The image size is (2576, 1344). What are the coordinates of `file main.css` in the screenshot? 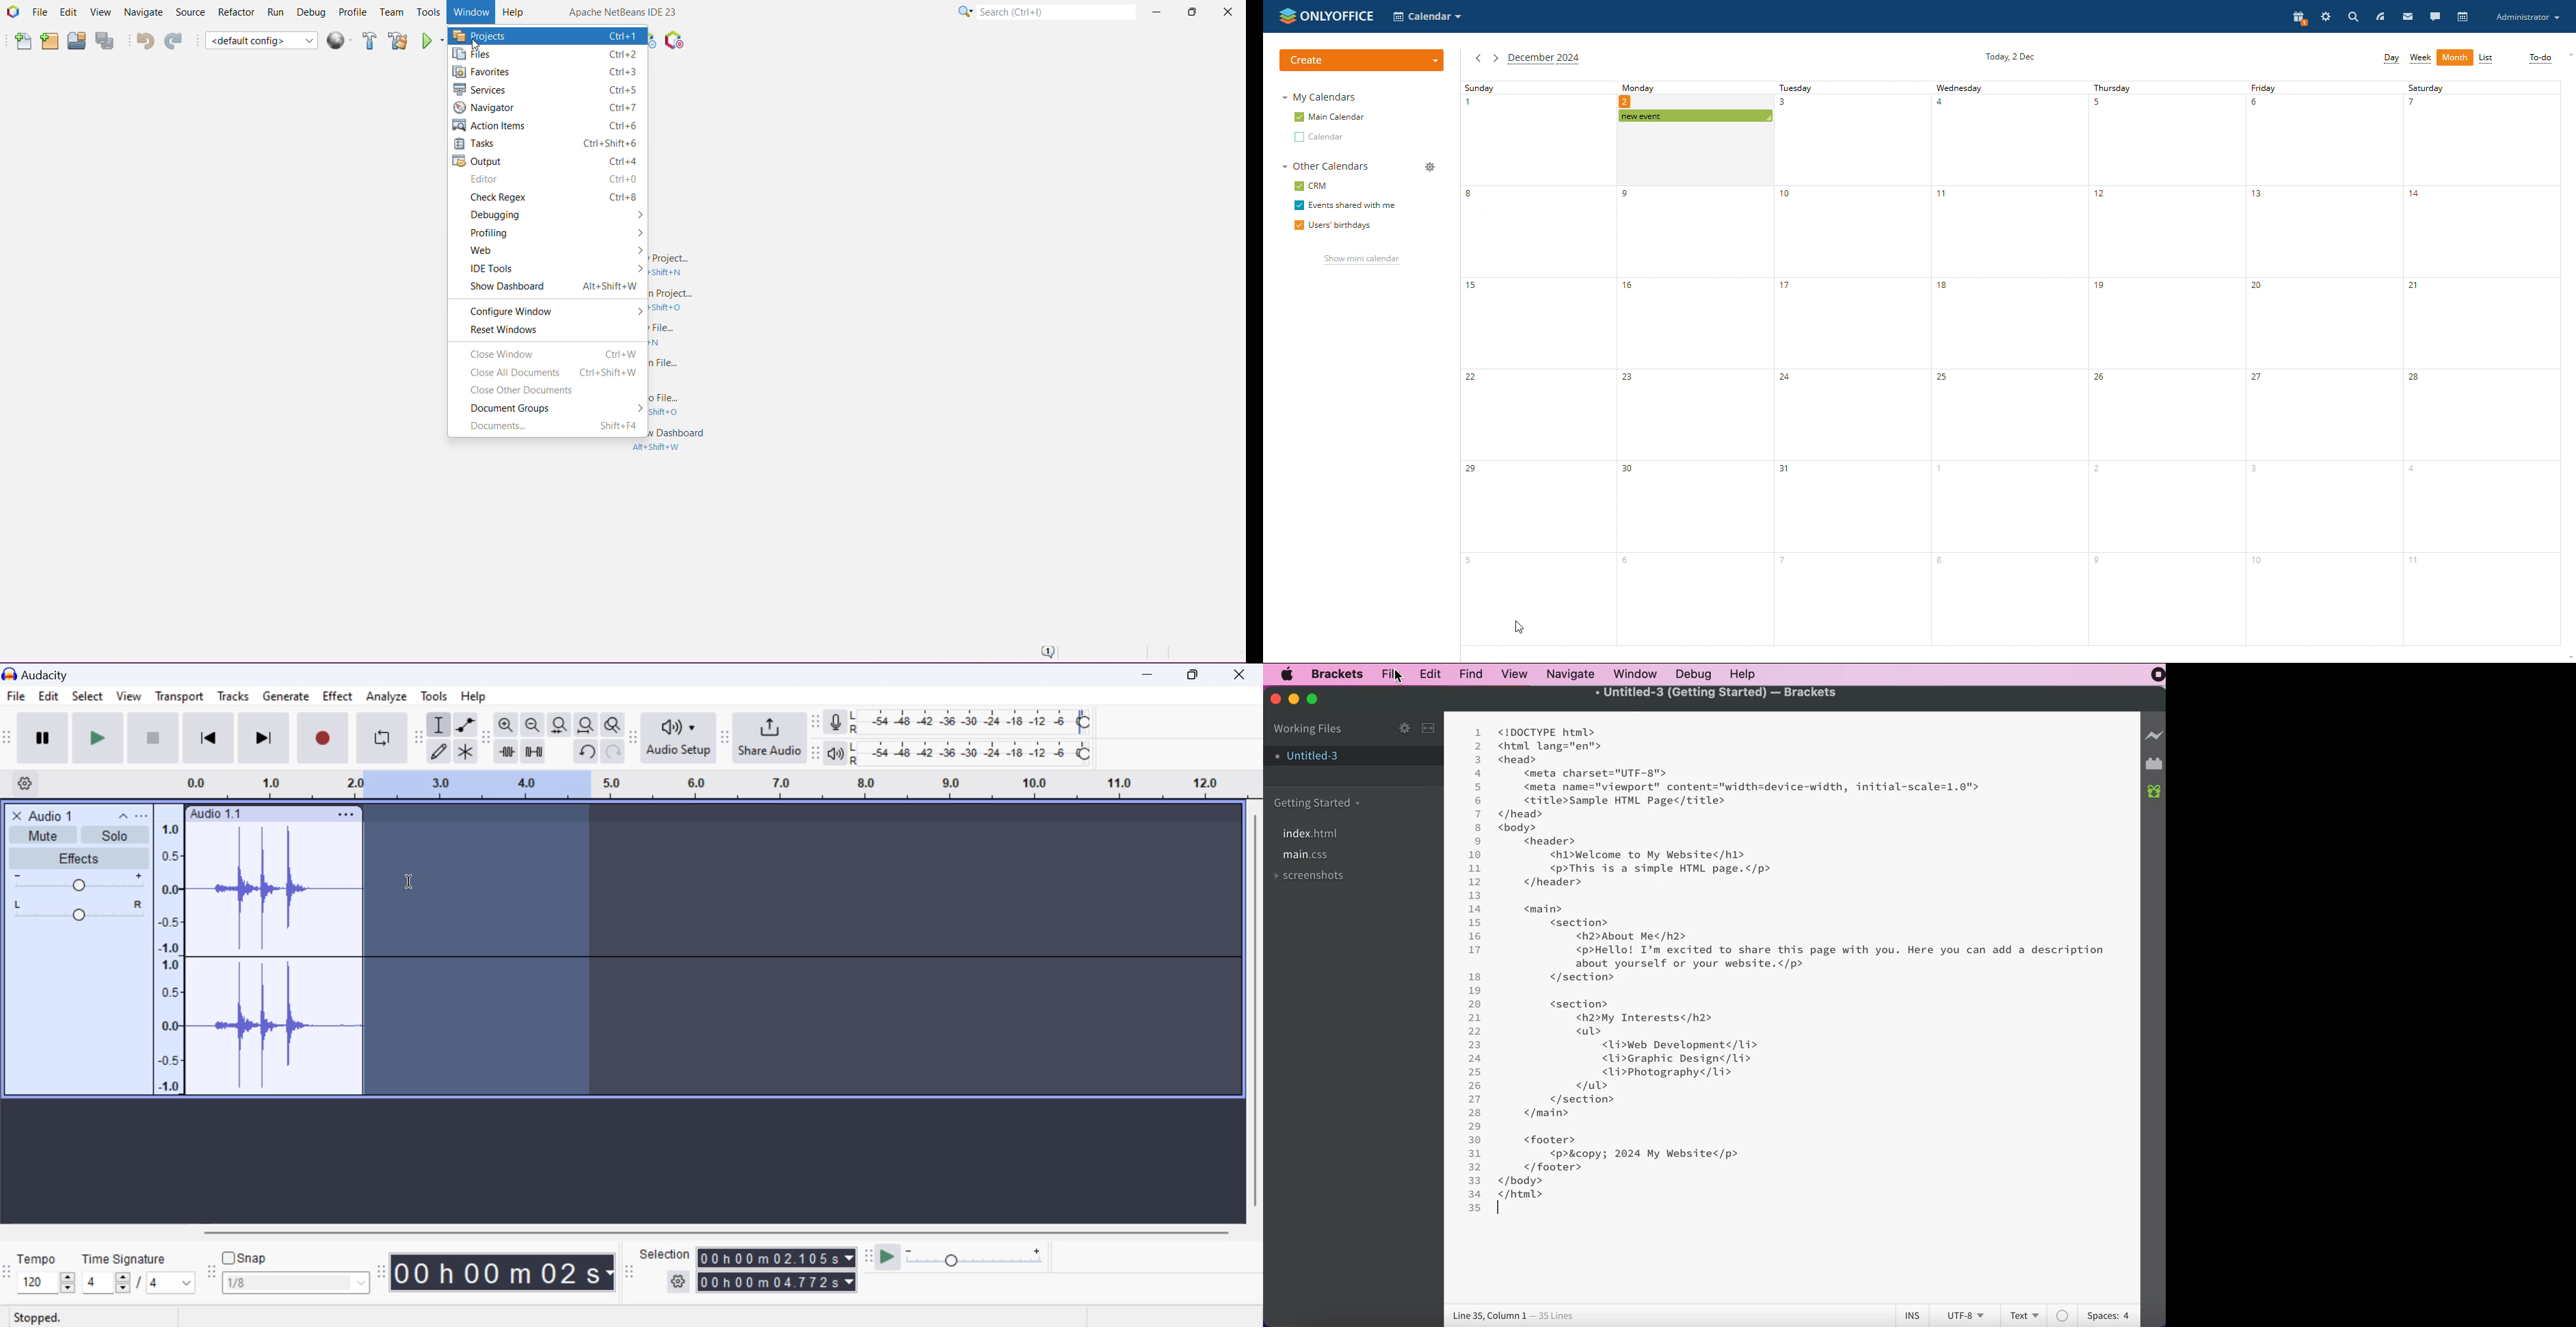 It's located at (1309, 855).